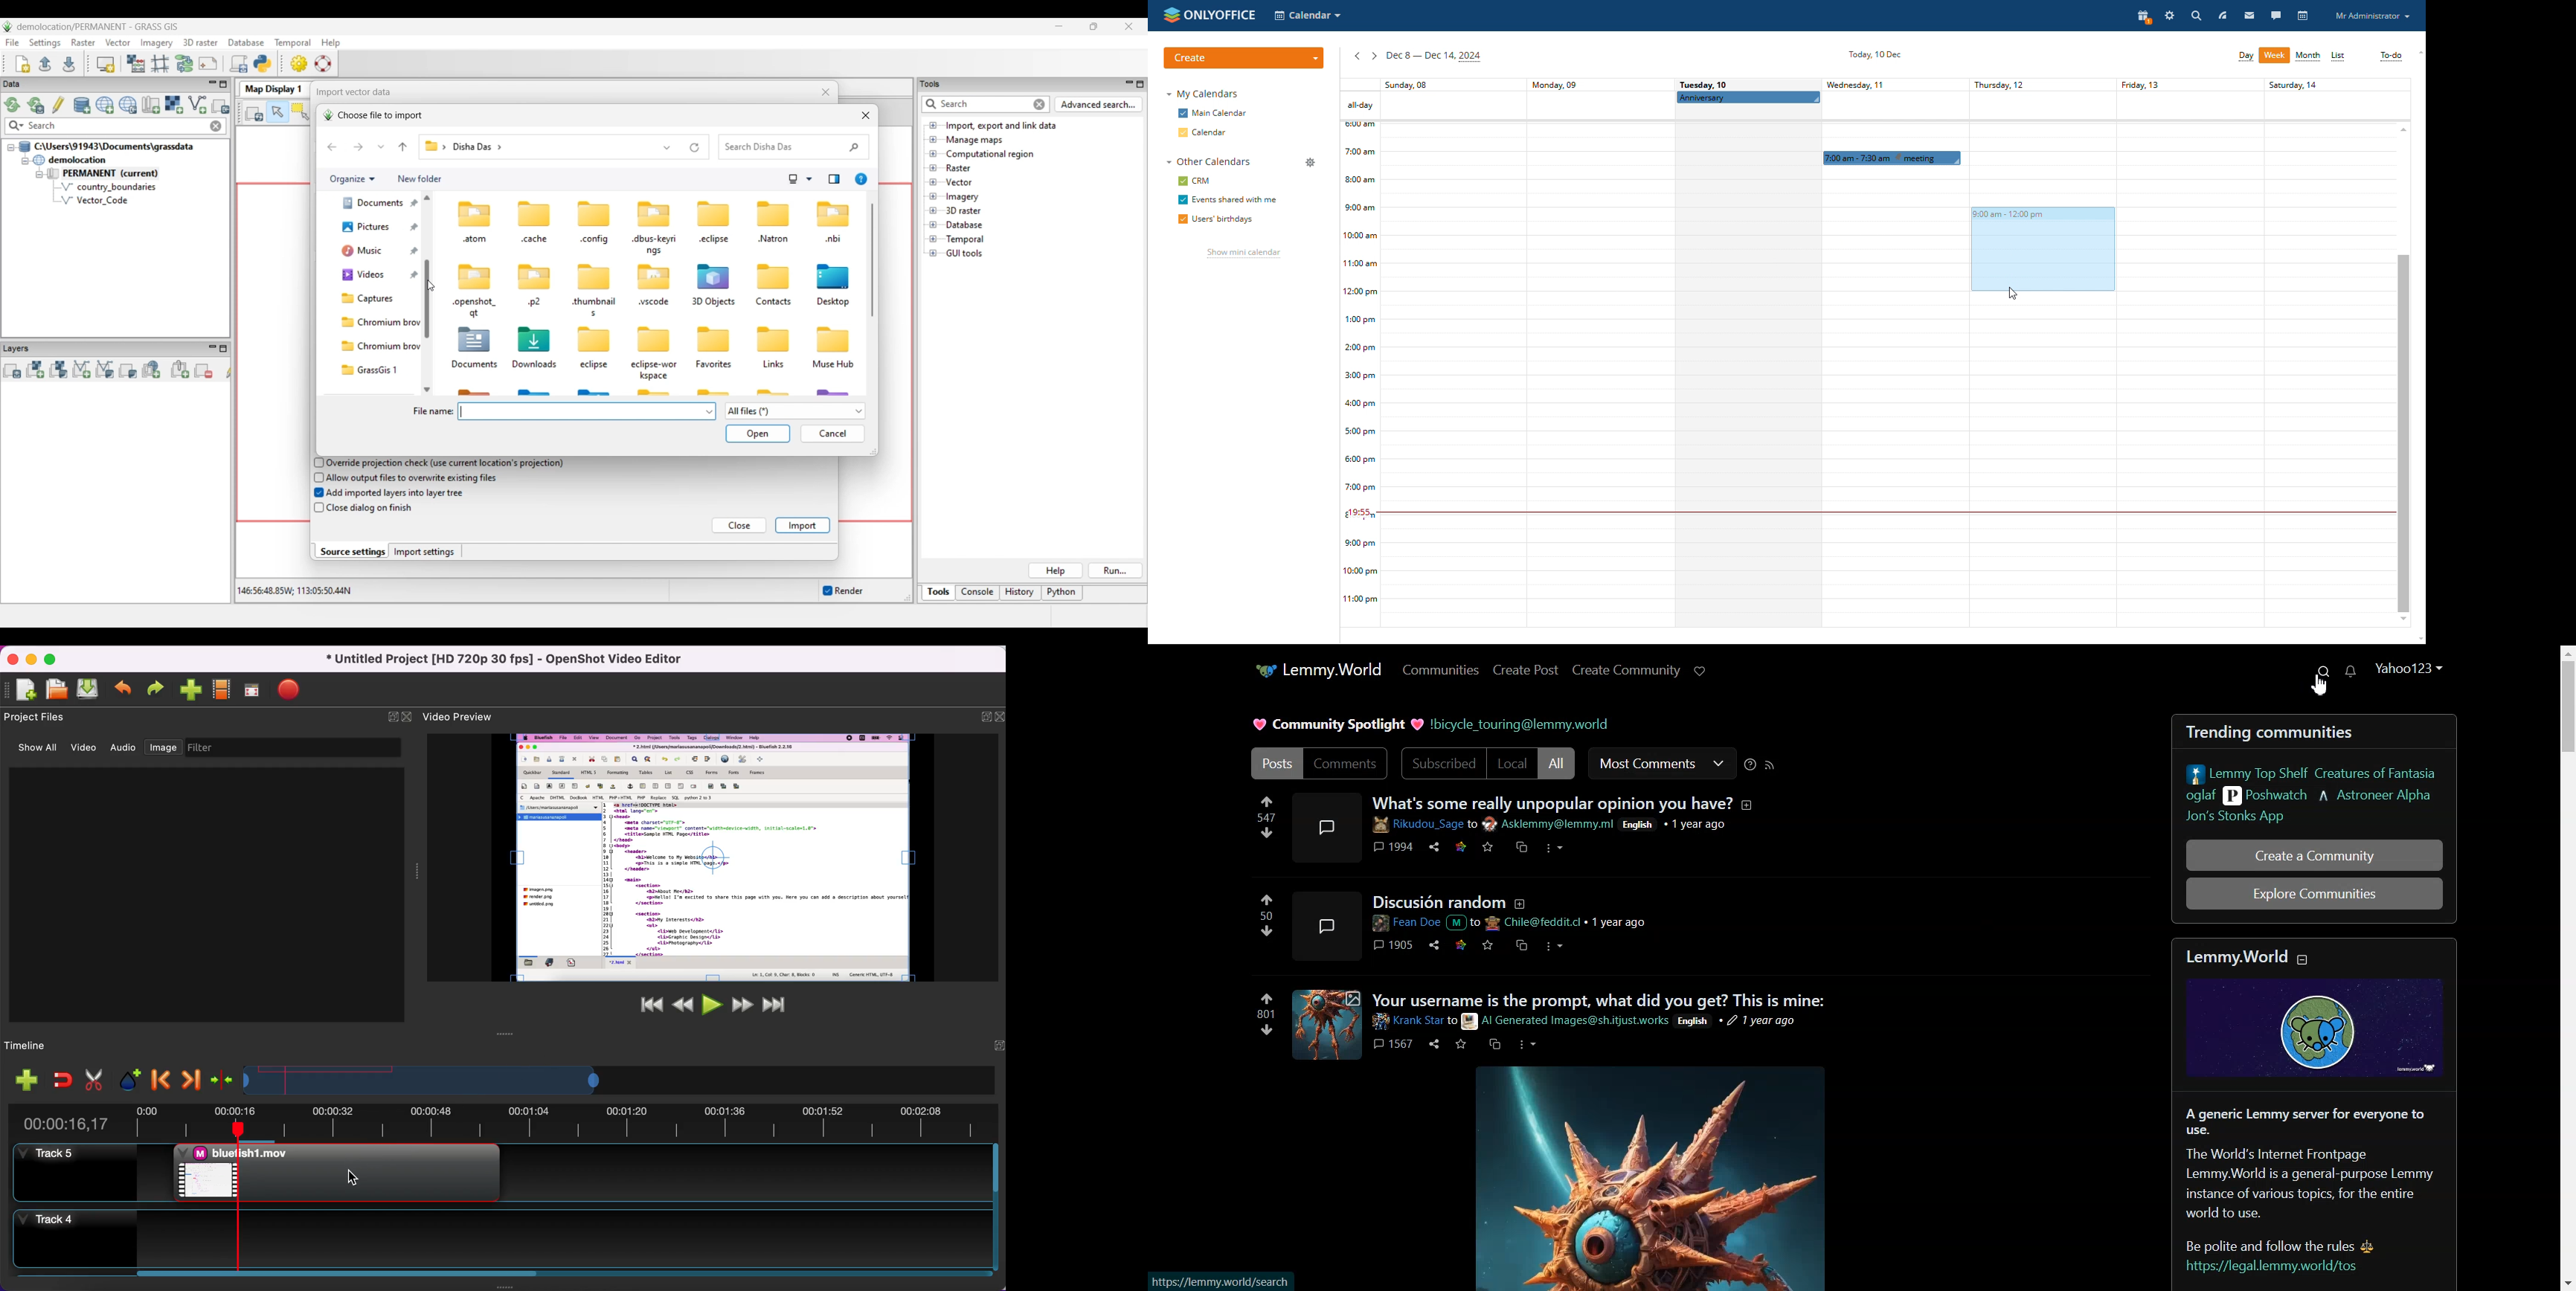 The height and width of the screenshot is (1316, 2576). Describe the element at coordinates (774, 1004) in the screenshot. I see `jump to end` at that location.